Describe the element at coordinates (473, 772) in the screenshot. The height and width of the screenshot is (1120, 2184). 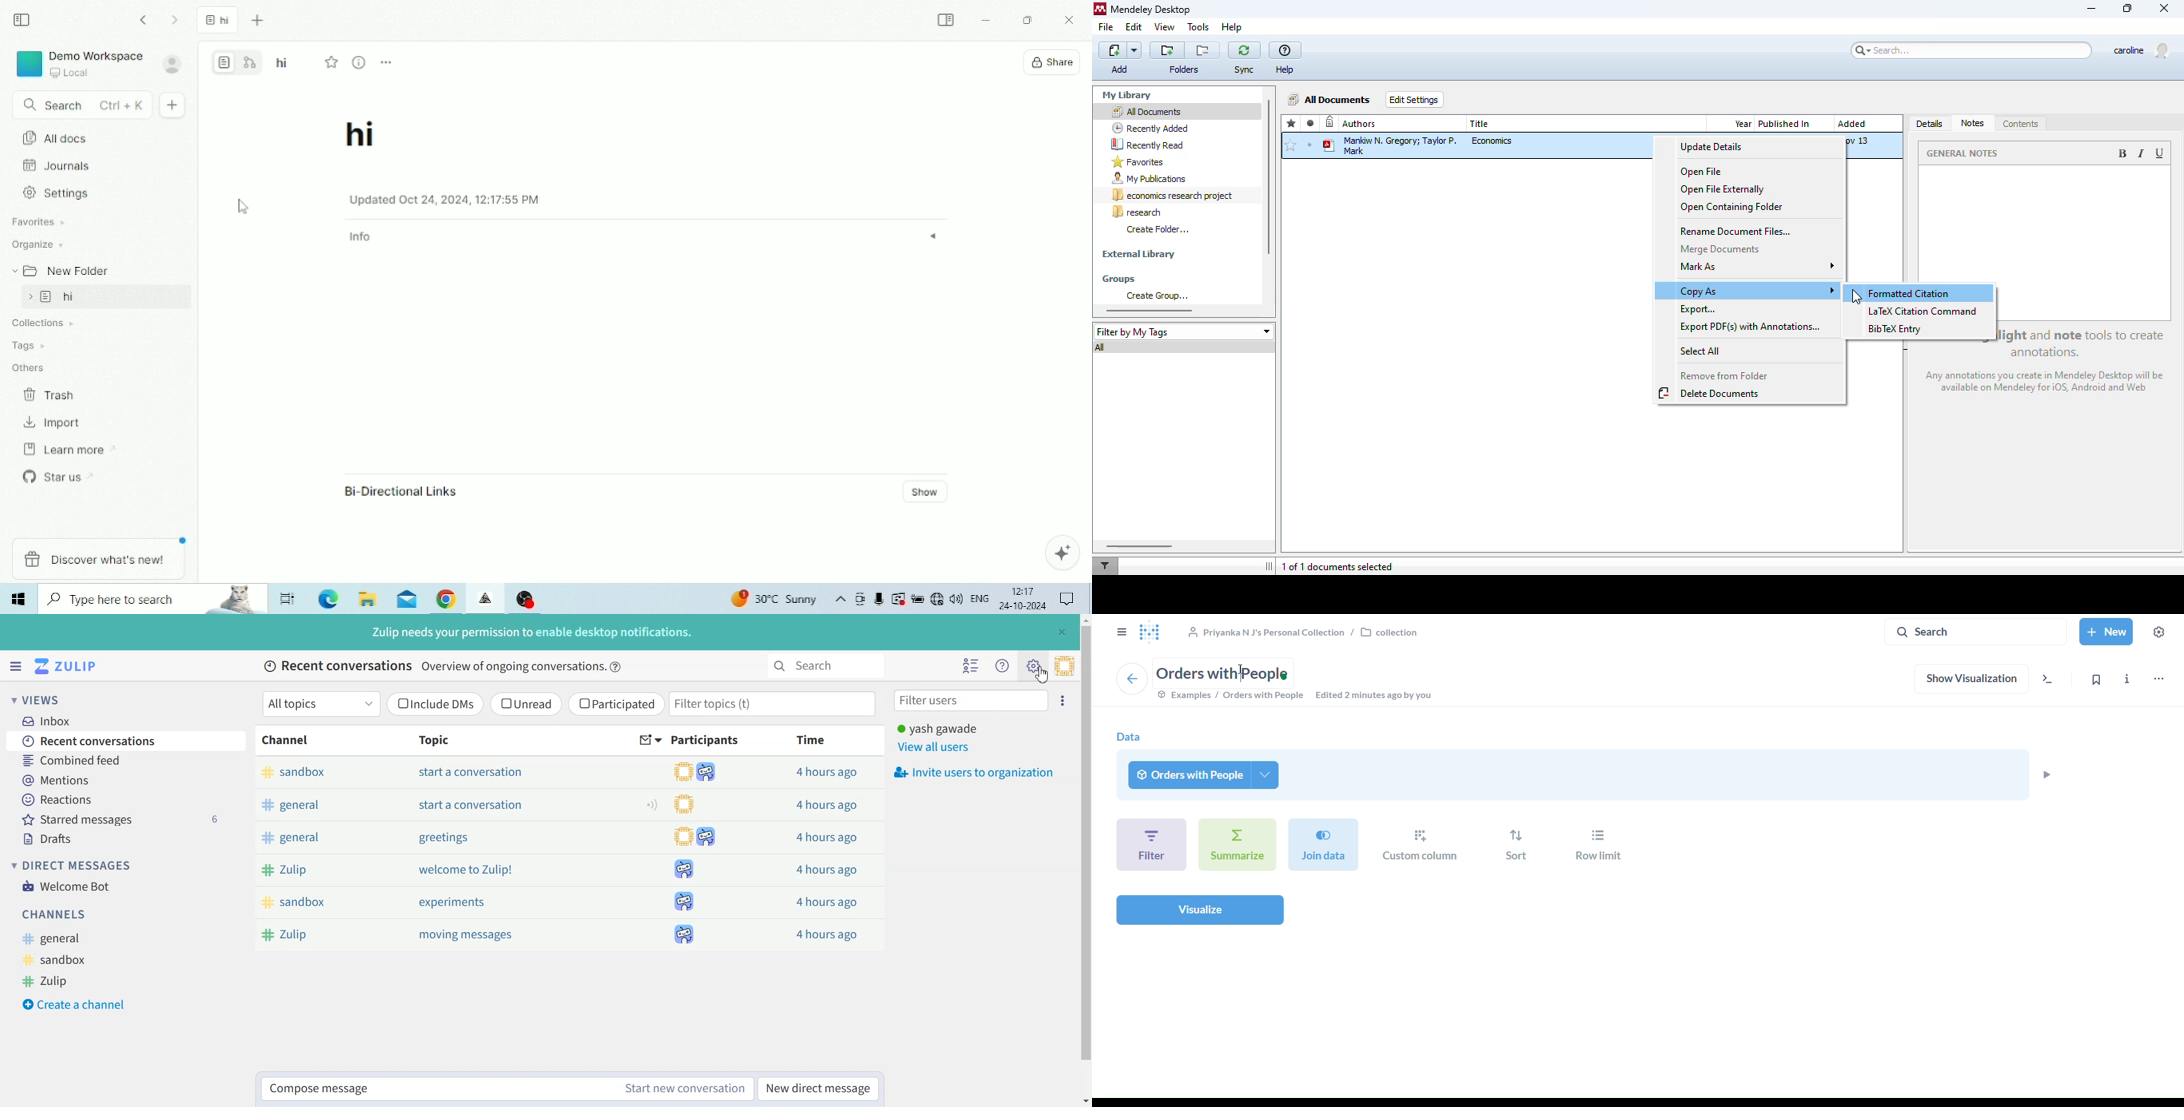
I see `Start a conversation` at that location.